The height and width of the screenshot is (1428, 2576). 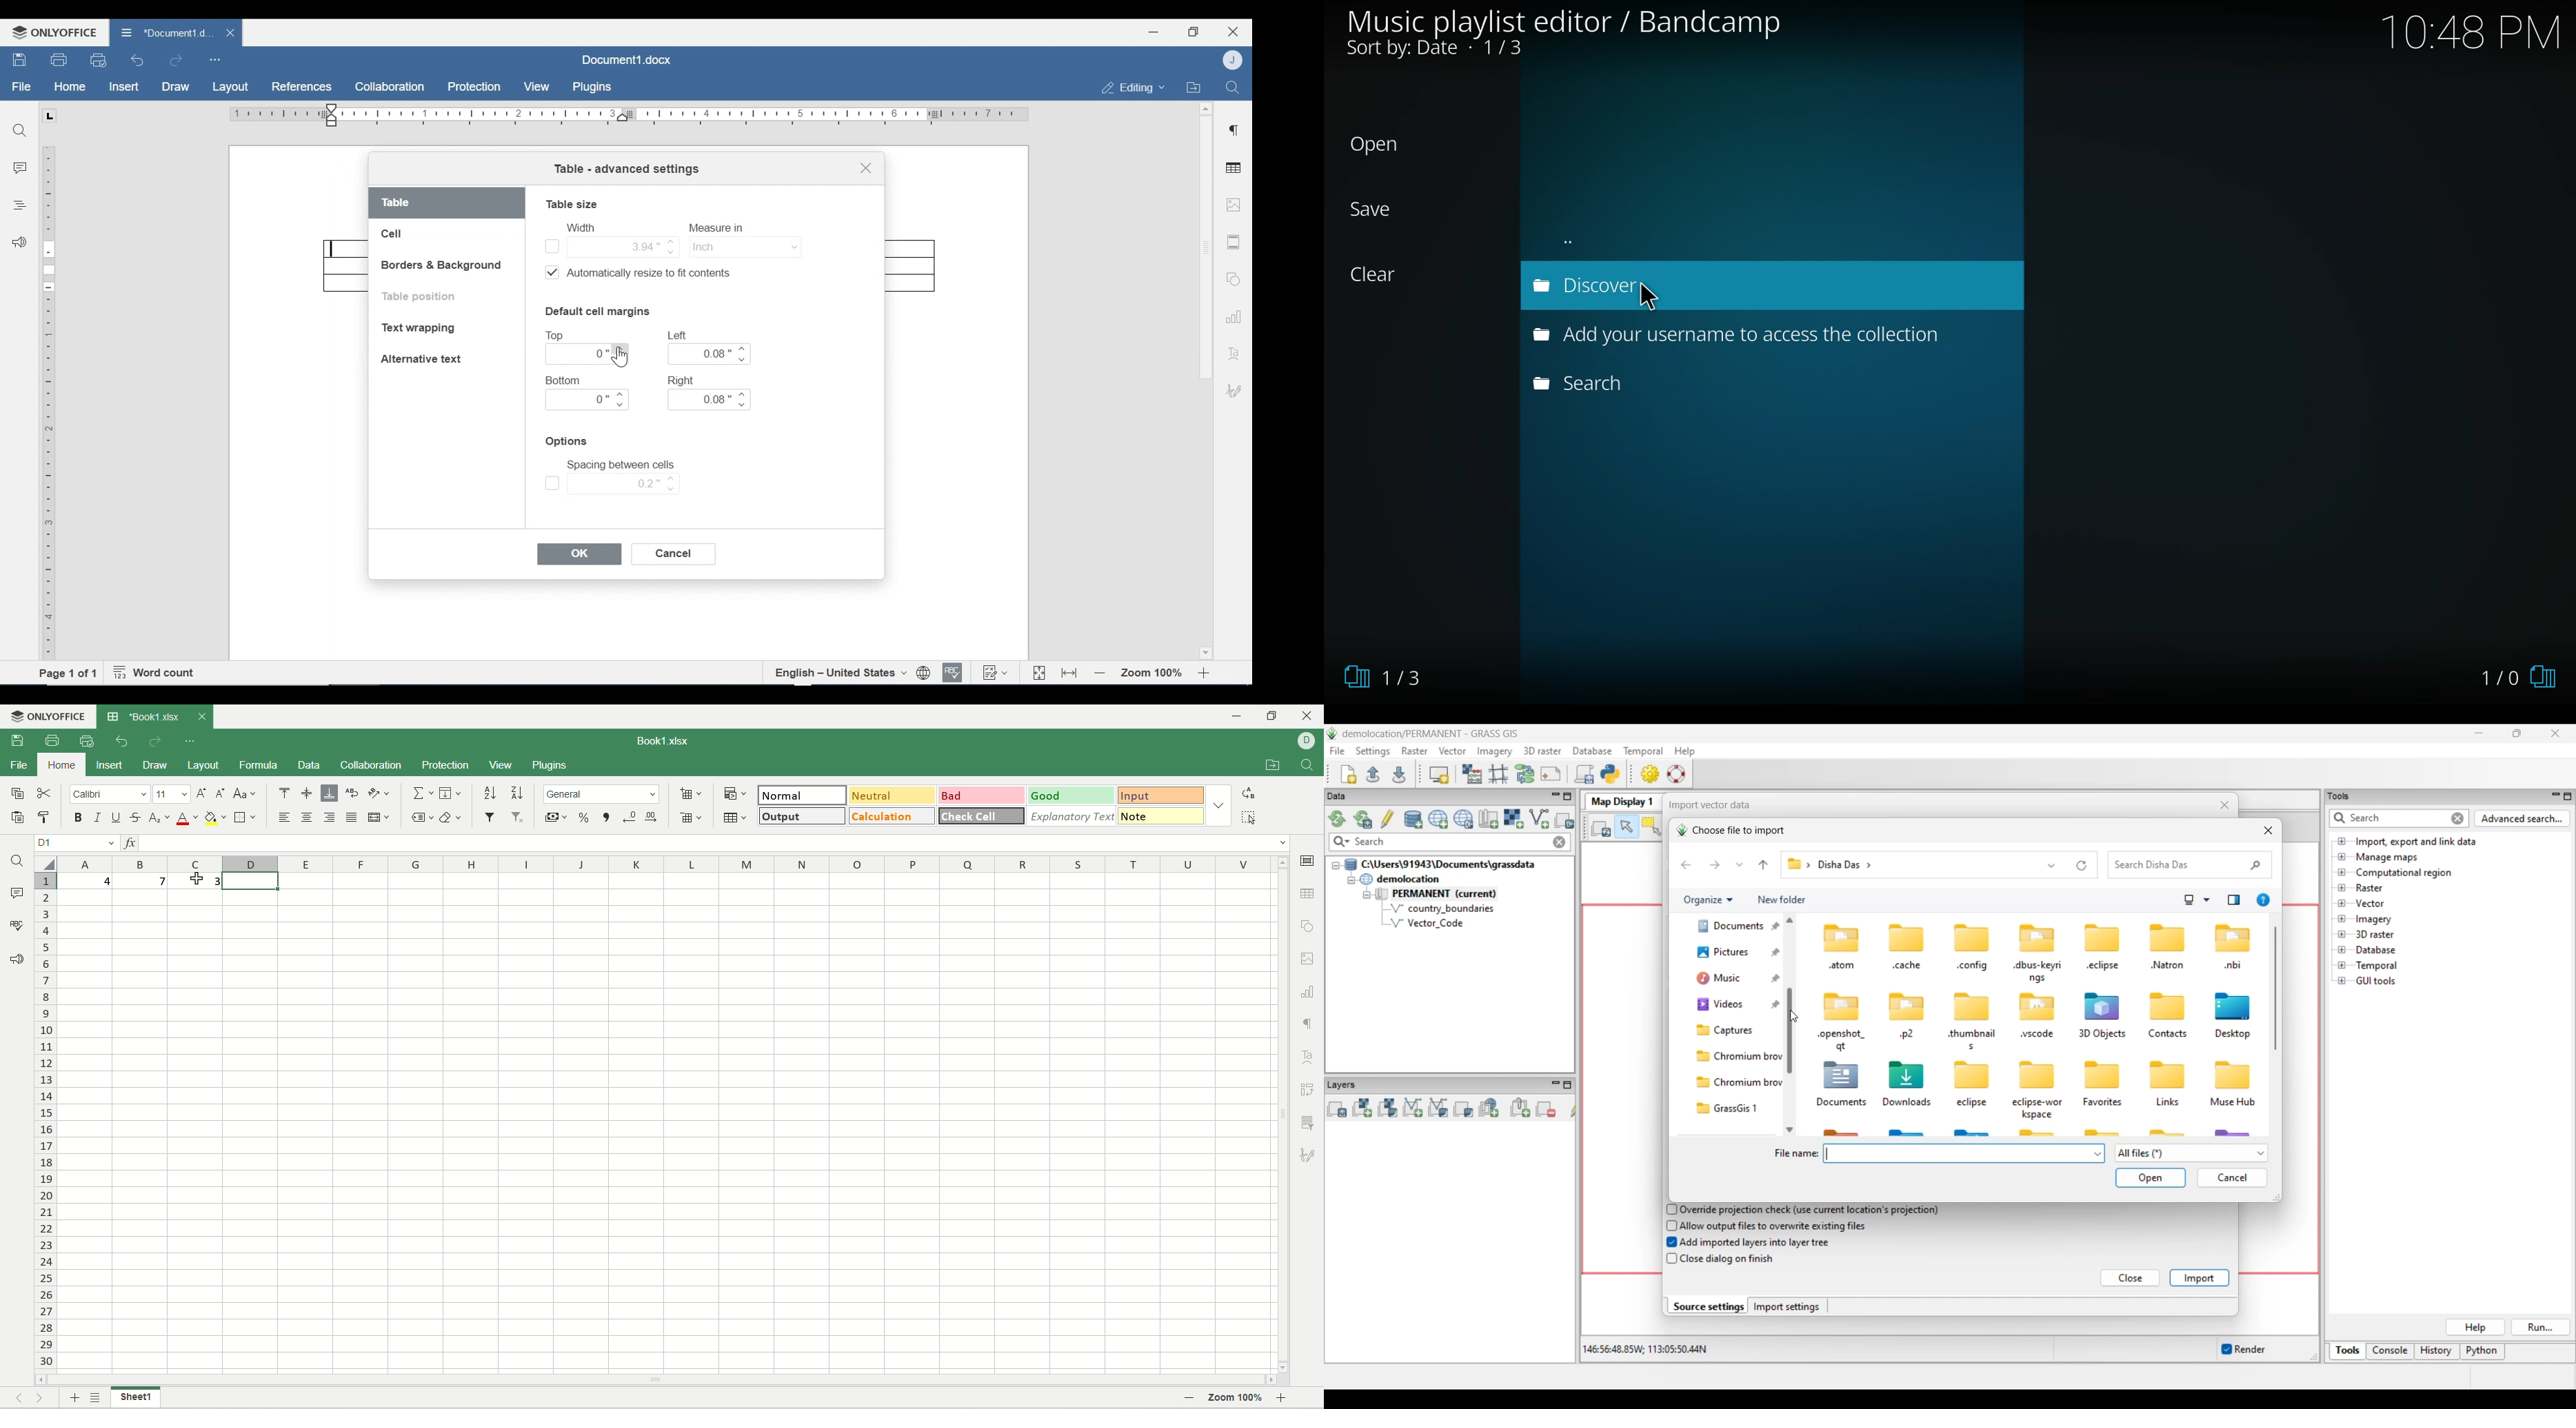 I want to click on Cursor, so click(x=1659, y=305).